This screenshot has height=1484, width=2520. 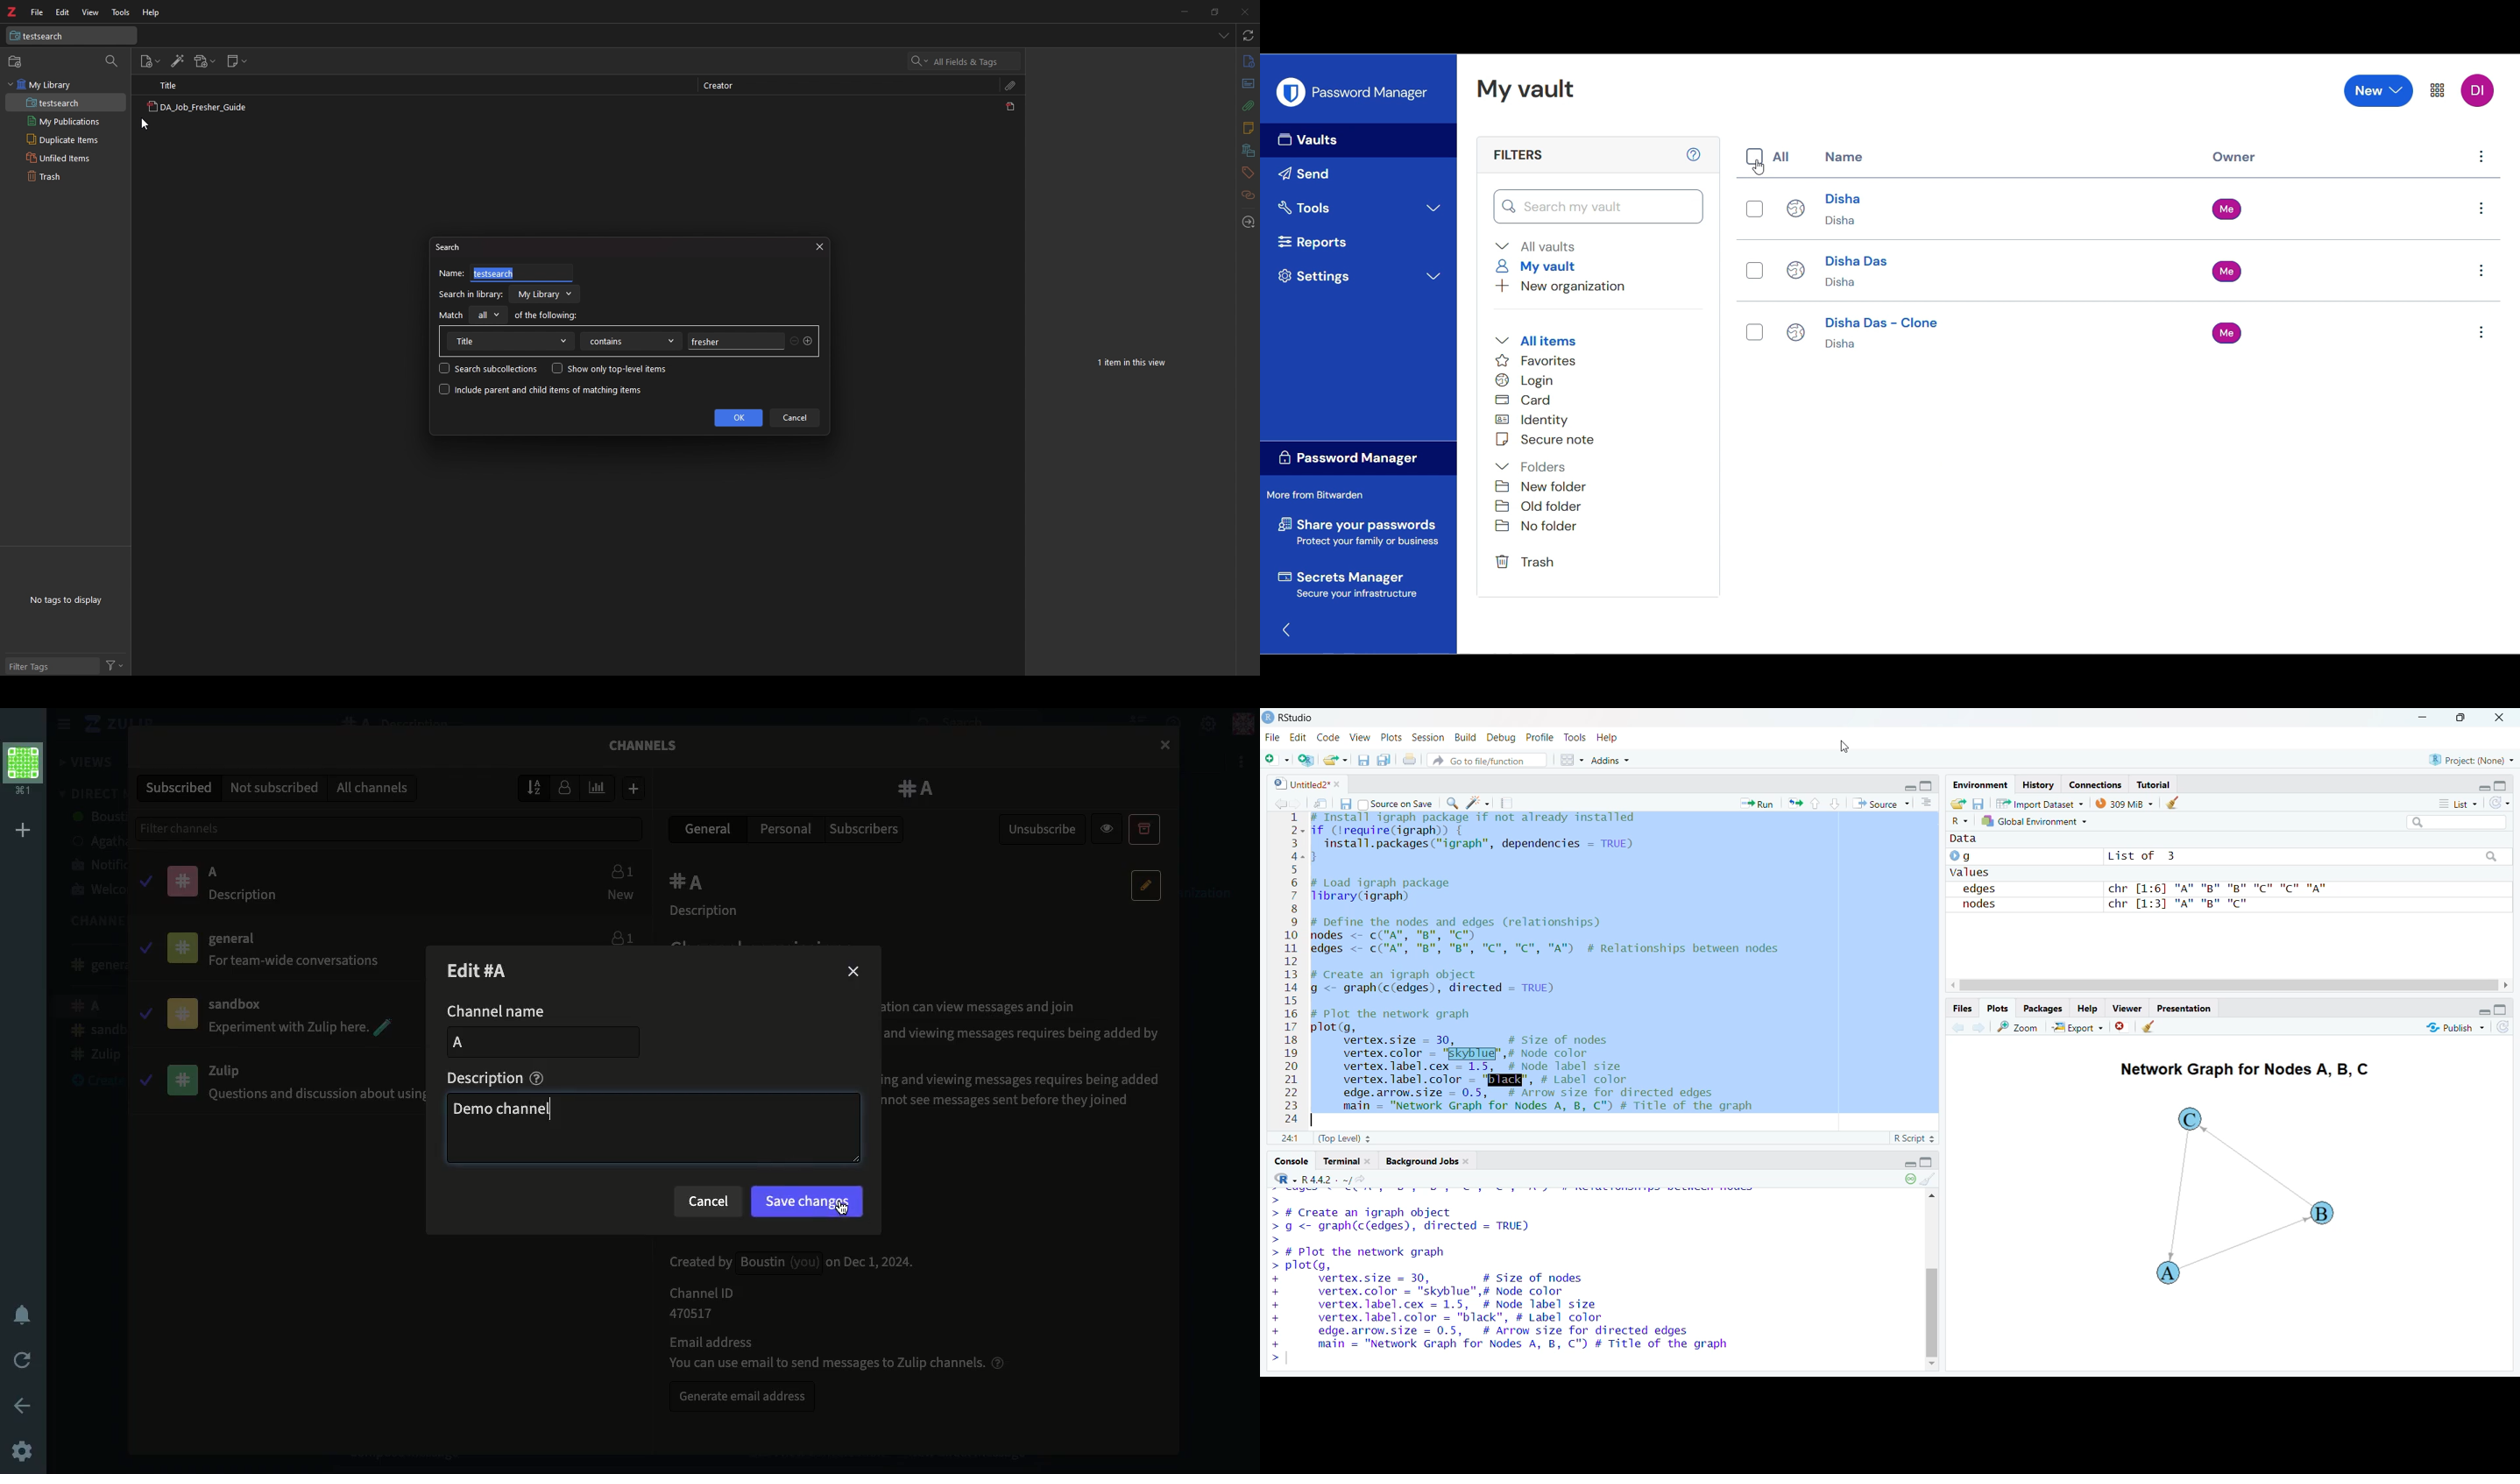 What do you see at coordinates (95, 1055) in the screenshot?
I see `Zulip` at bounding box center [95, 1055].